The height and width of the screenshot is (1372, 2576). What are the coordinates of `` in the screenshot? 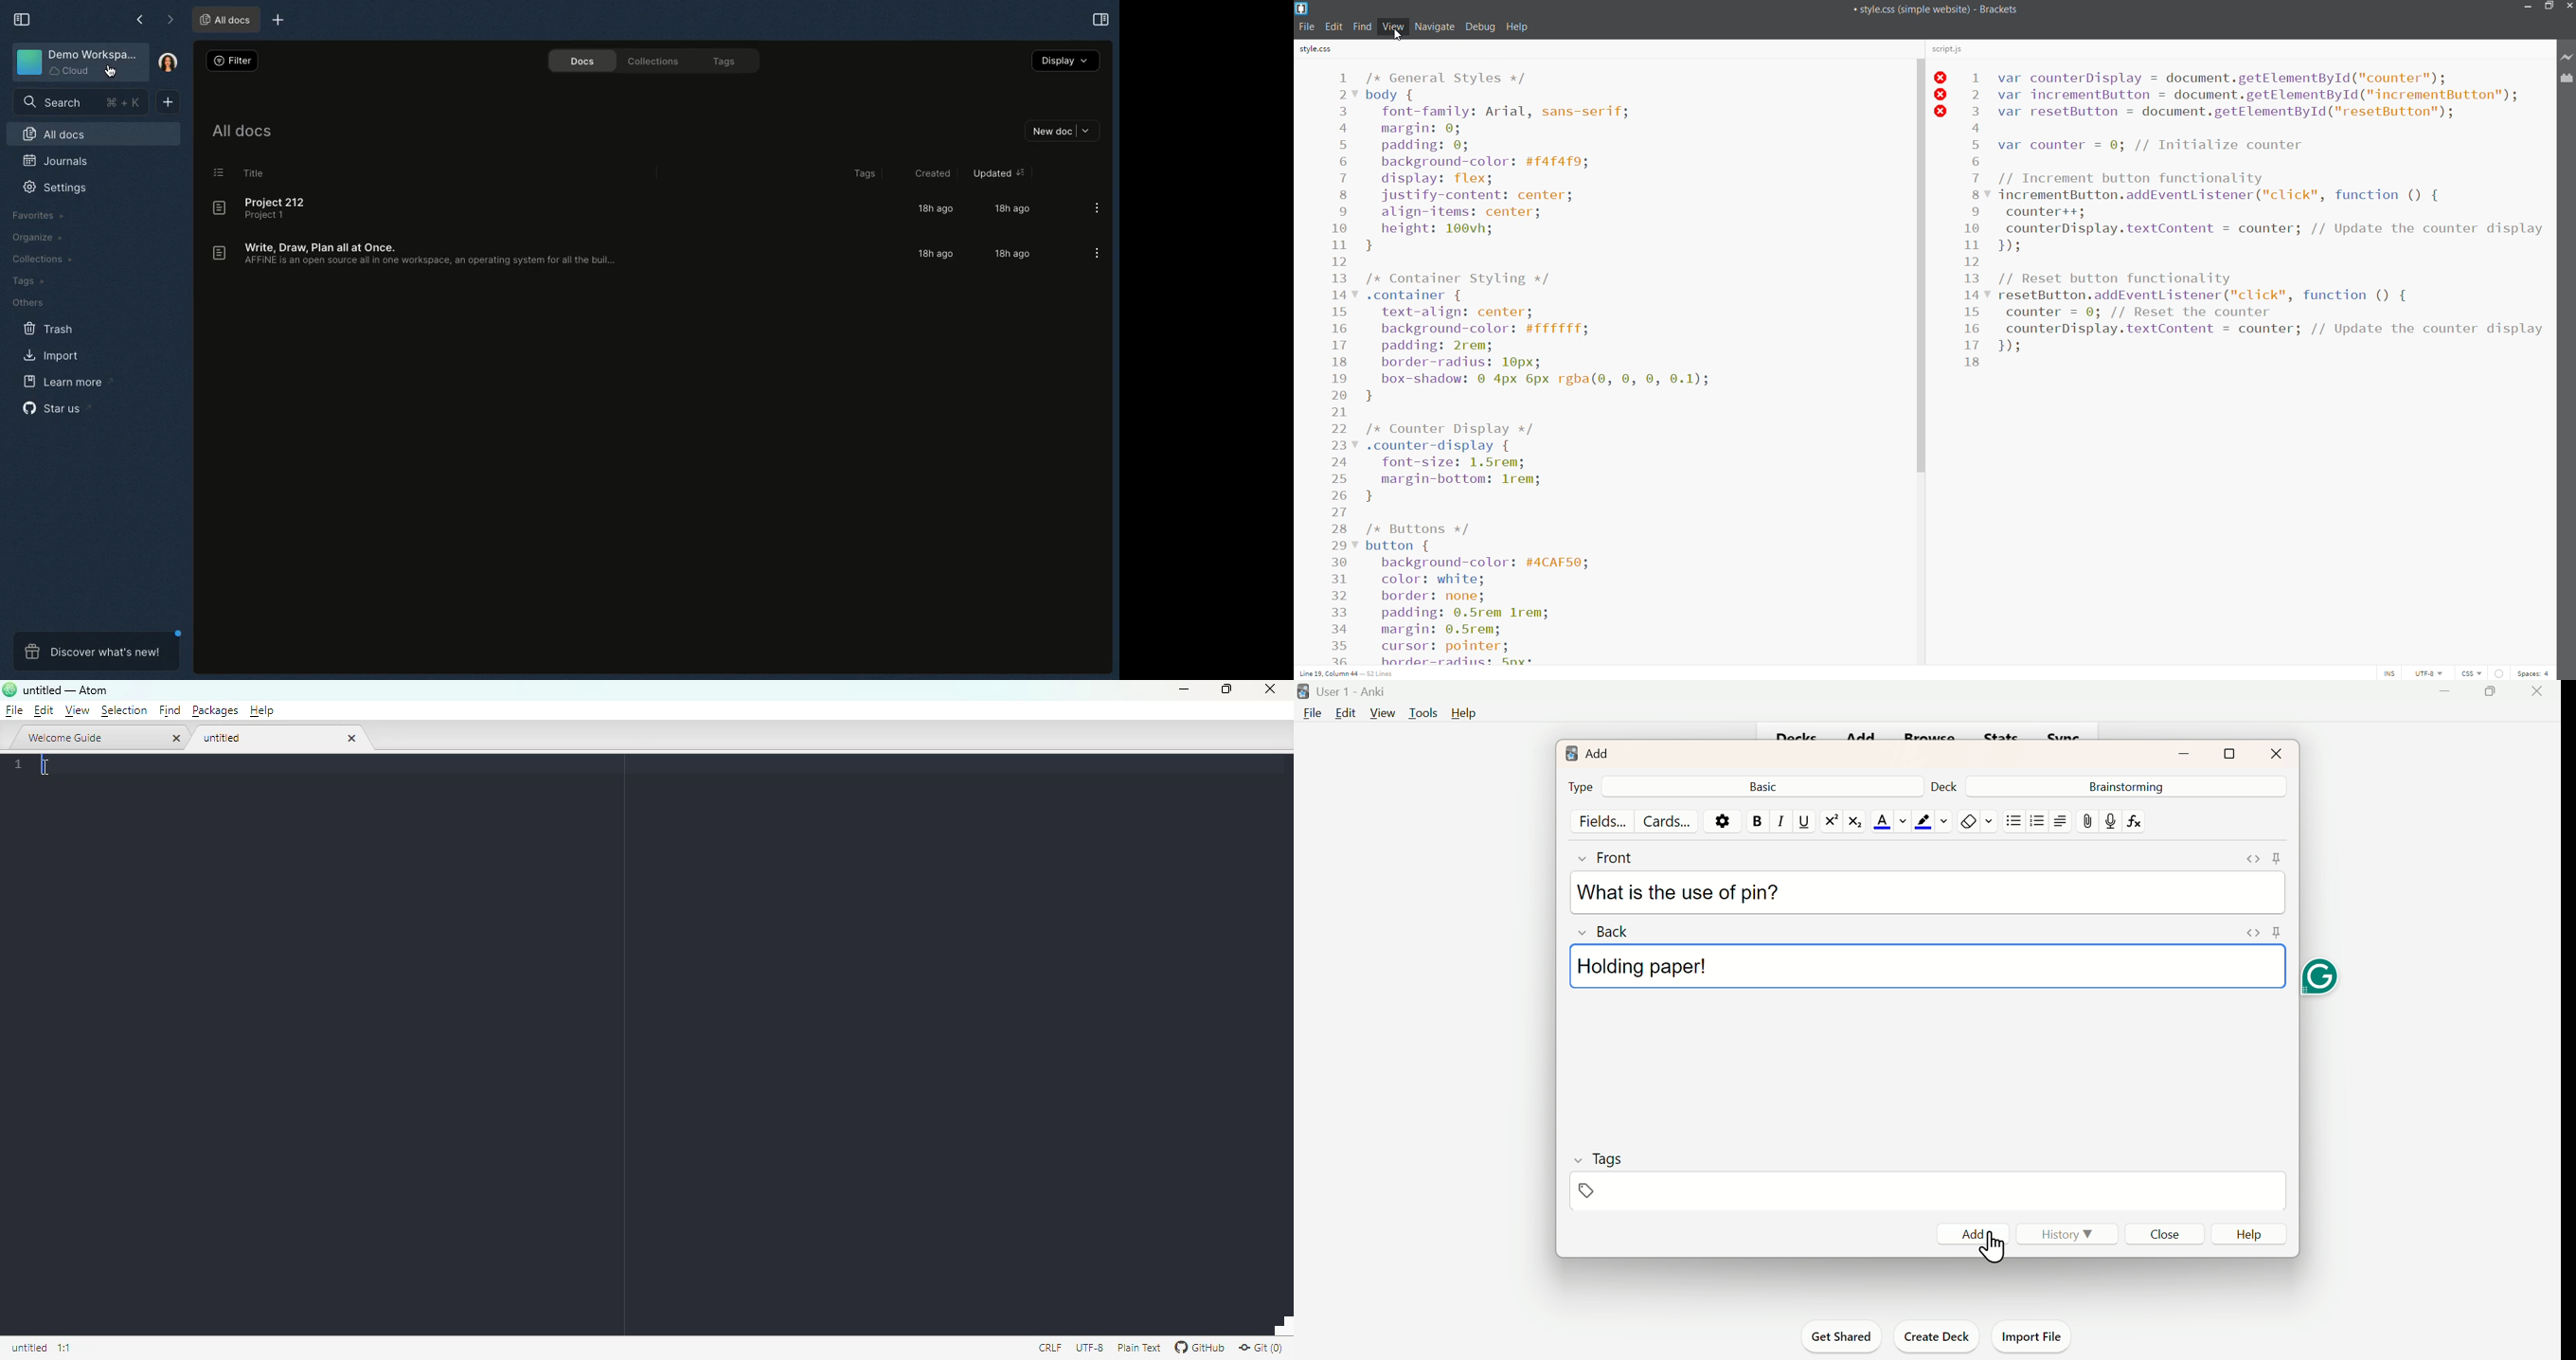 It's located at (2085, 820).